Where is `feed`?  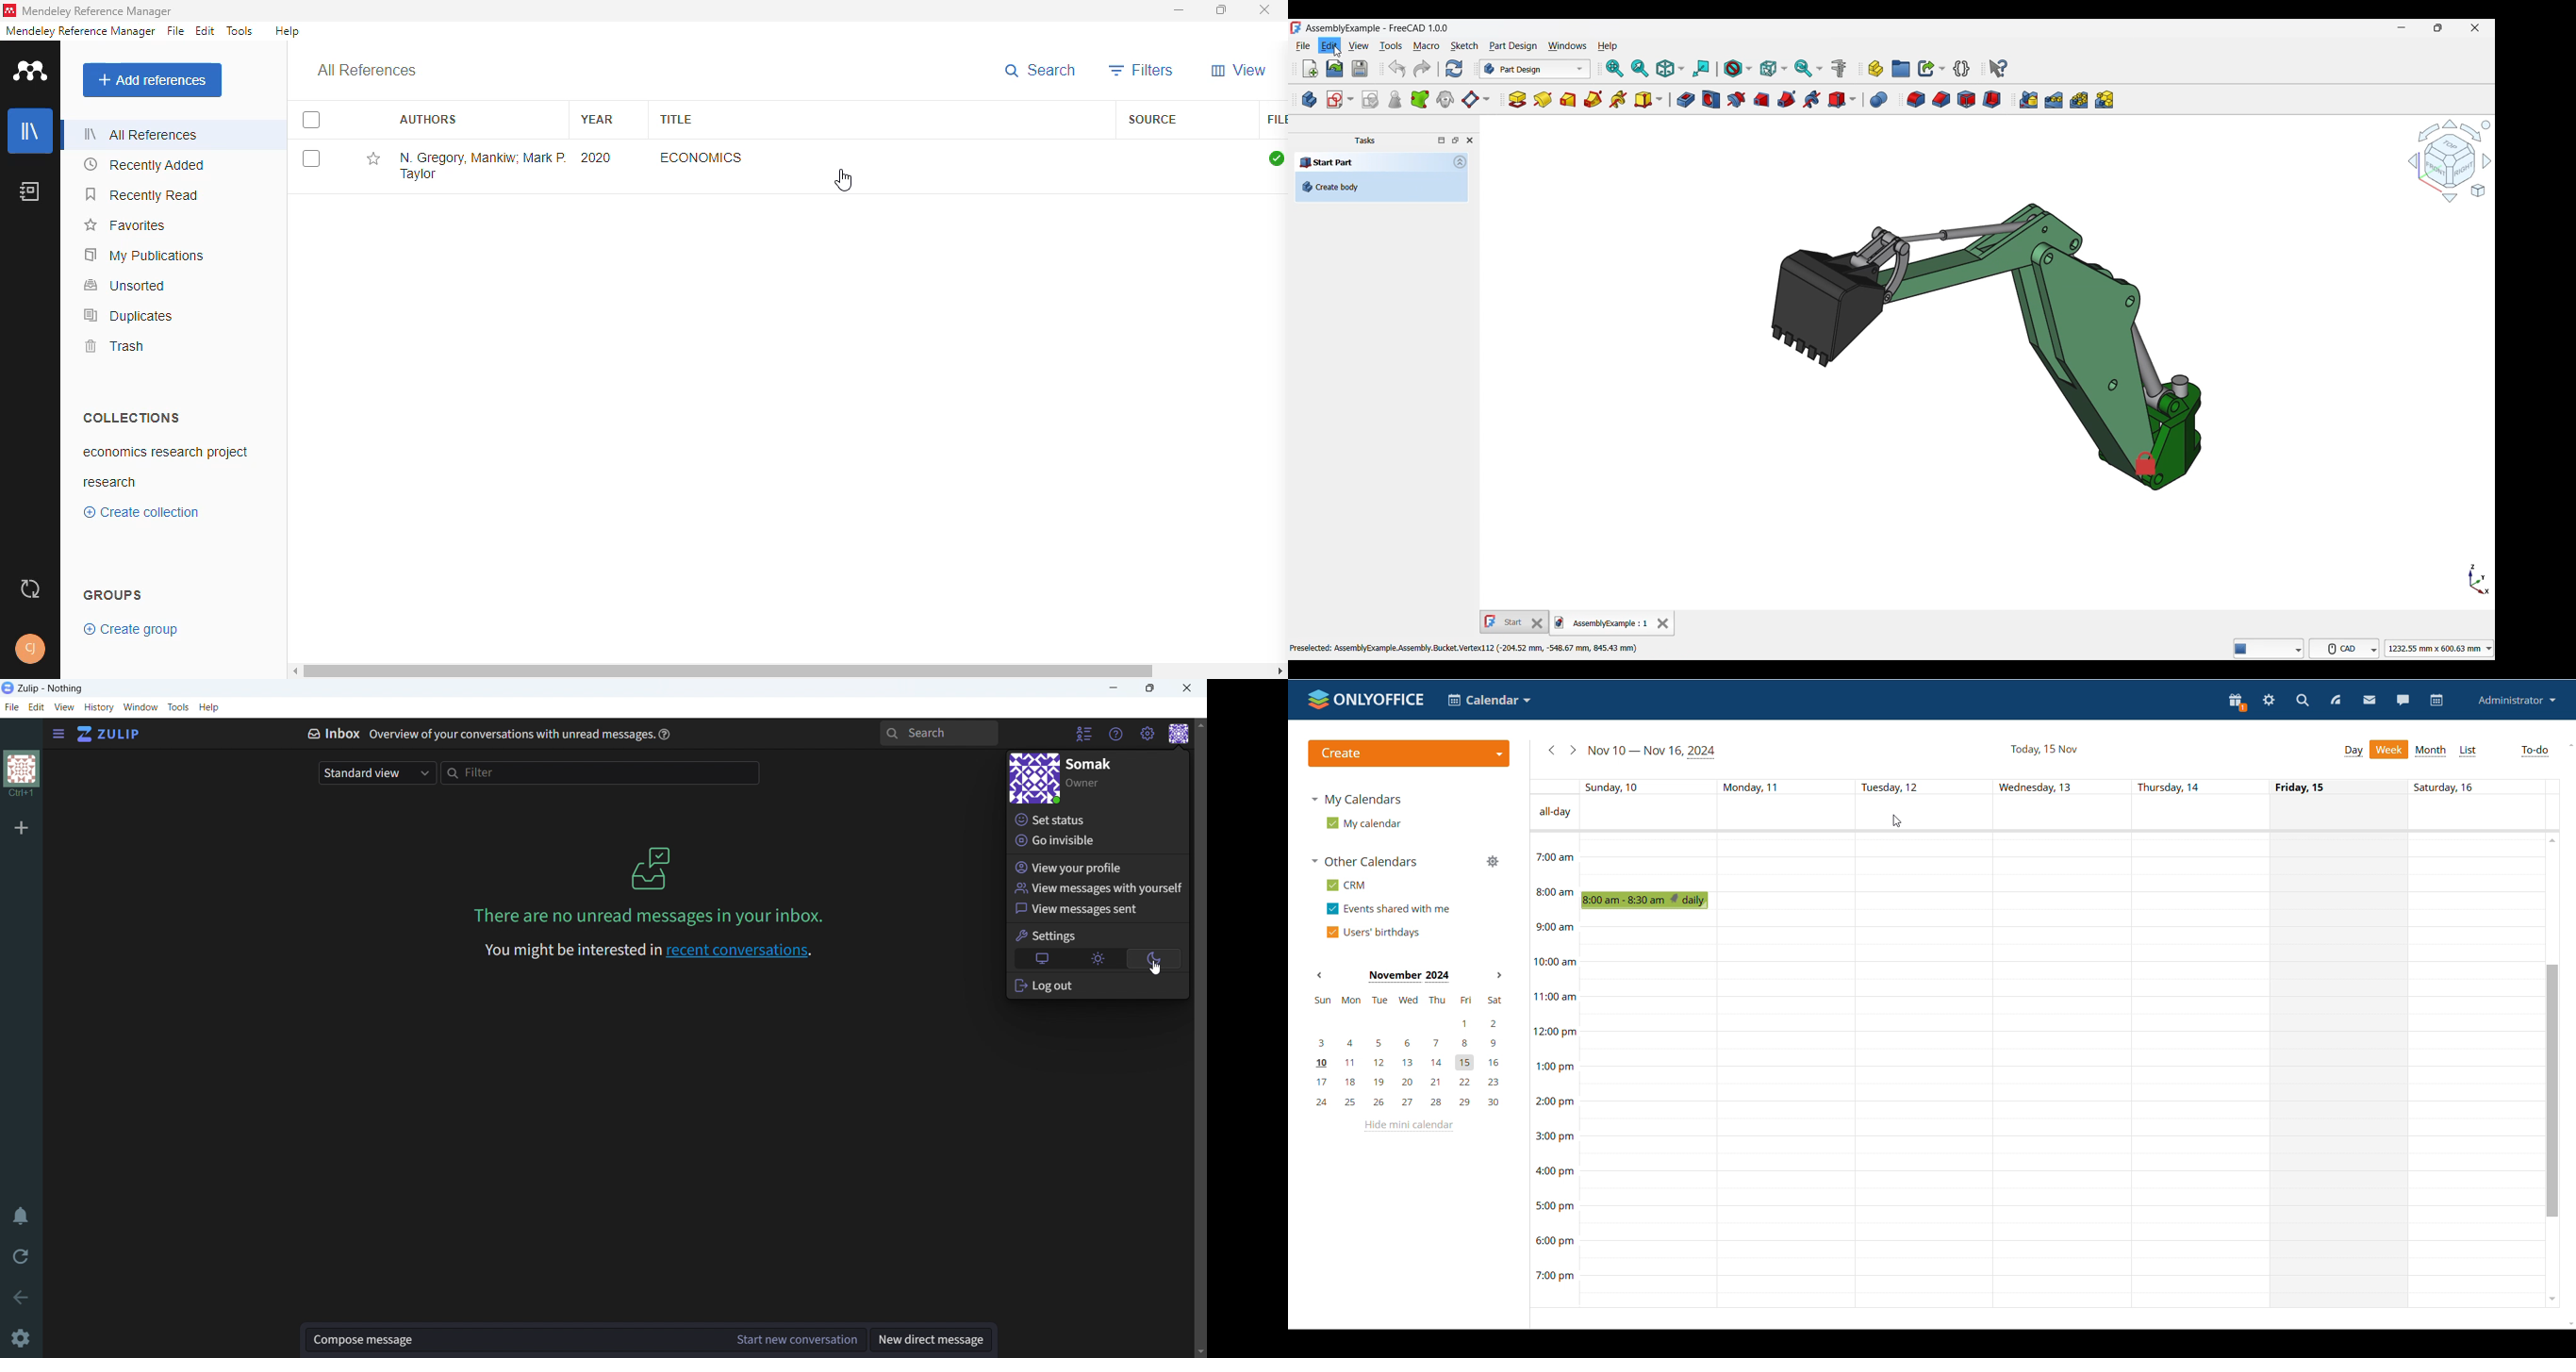 feed is located at coordinates (2337, 701).